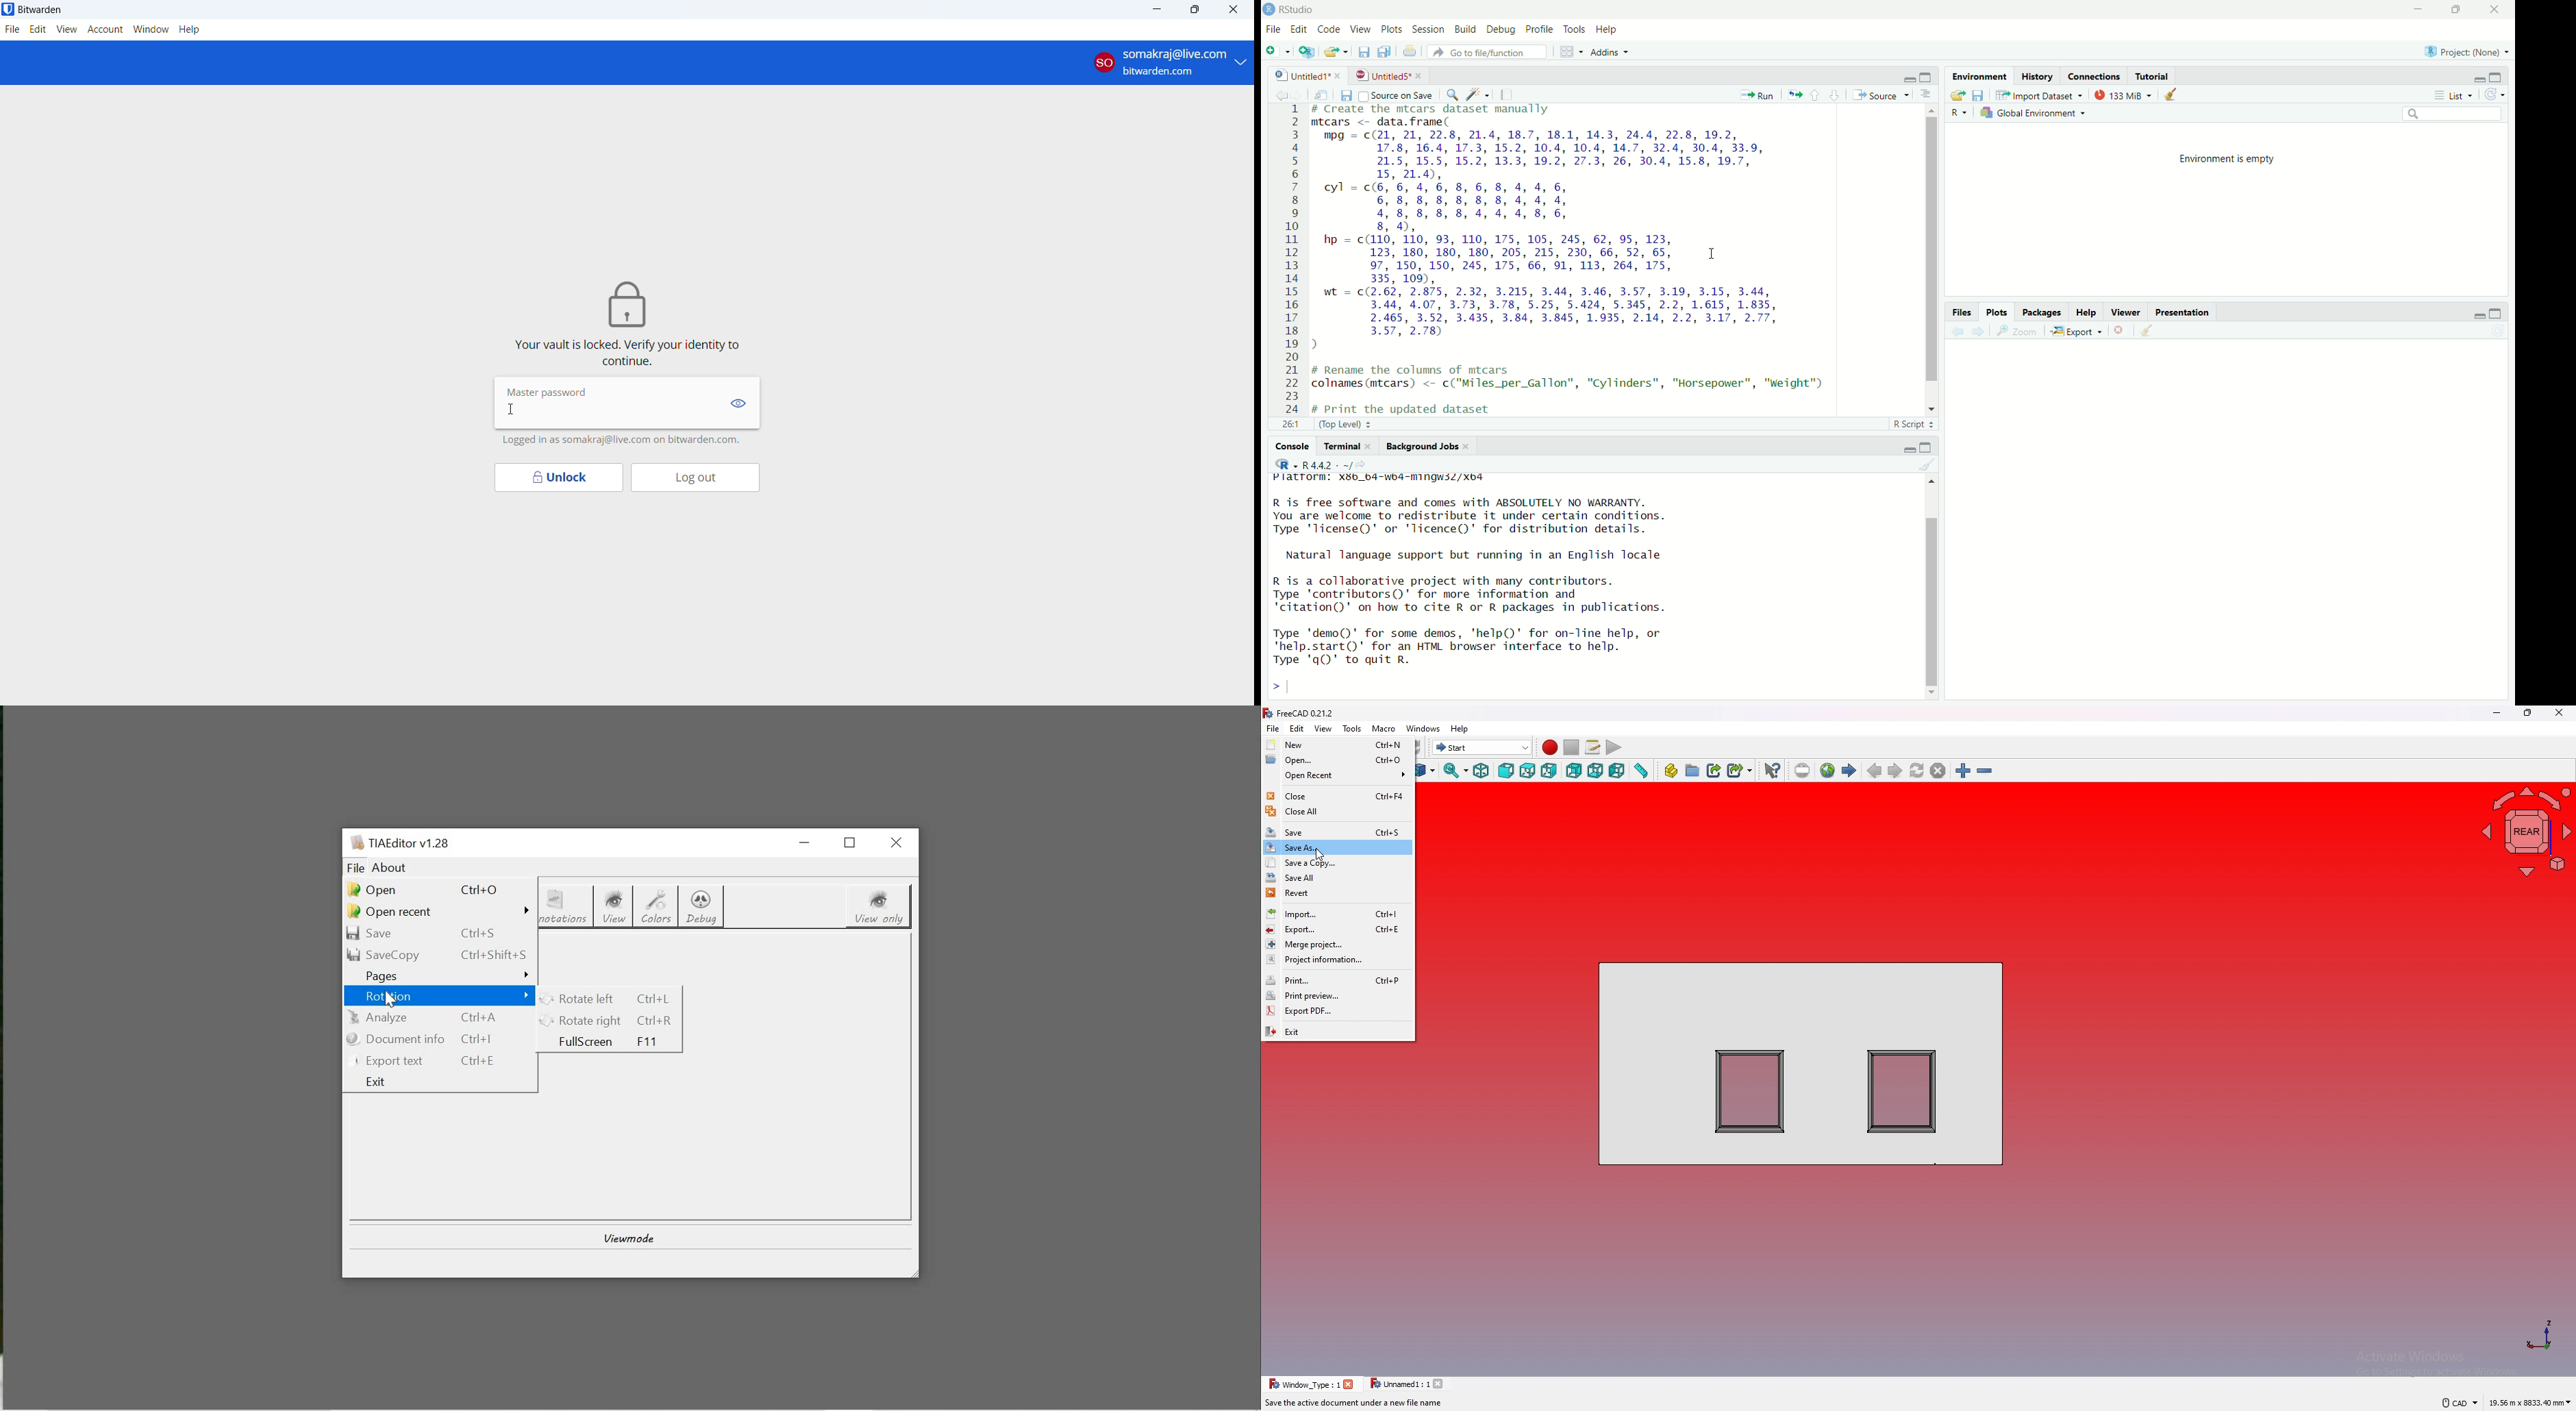 The height and width of the screenshot is (1428, 2576). Describe the element at coordinates (2458, 10) in the screenshot. I see `maximise` at that location.